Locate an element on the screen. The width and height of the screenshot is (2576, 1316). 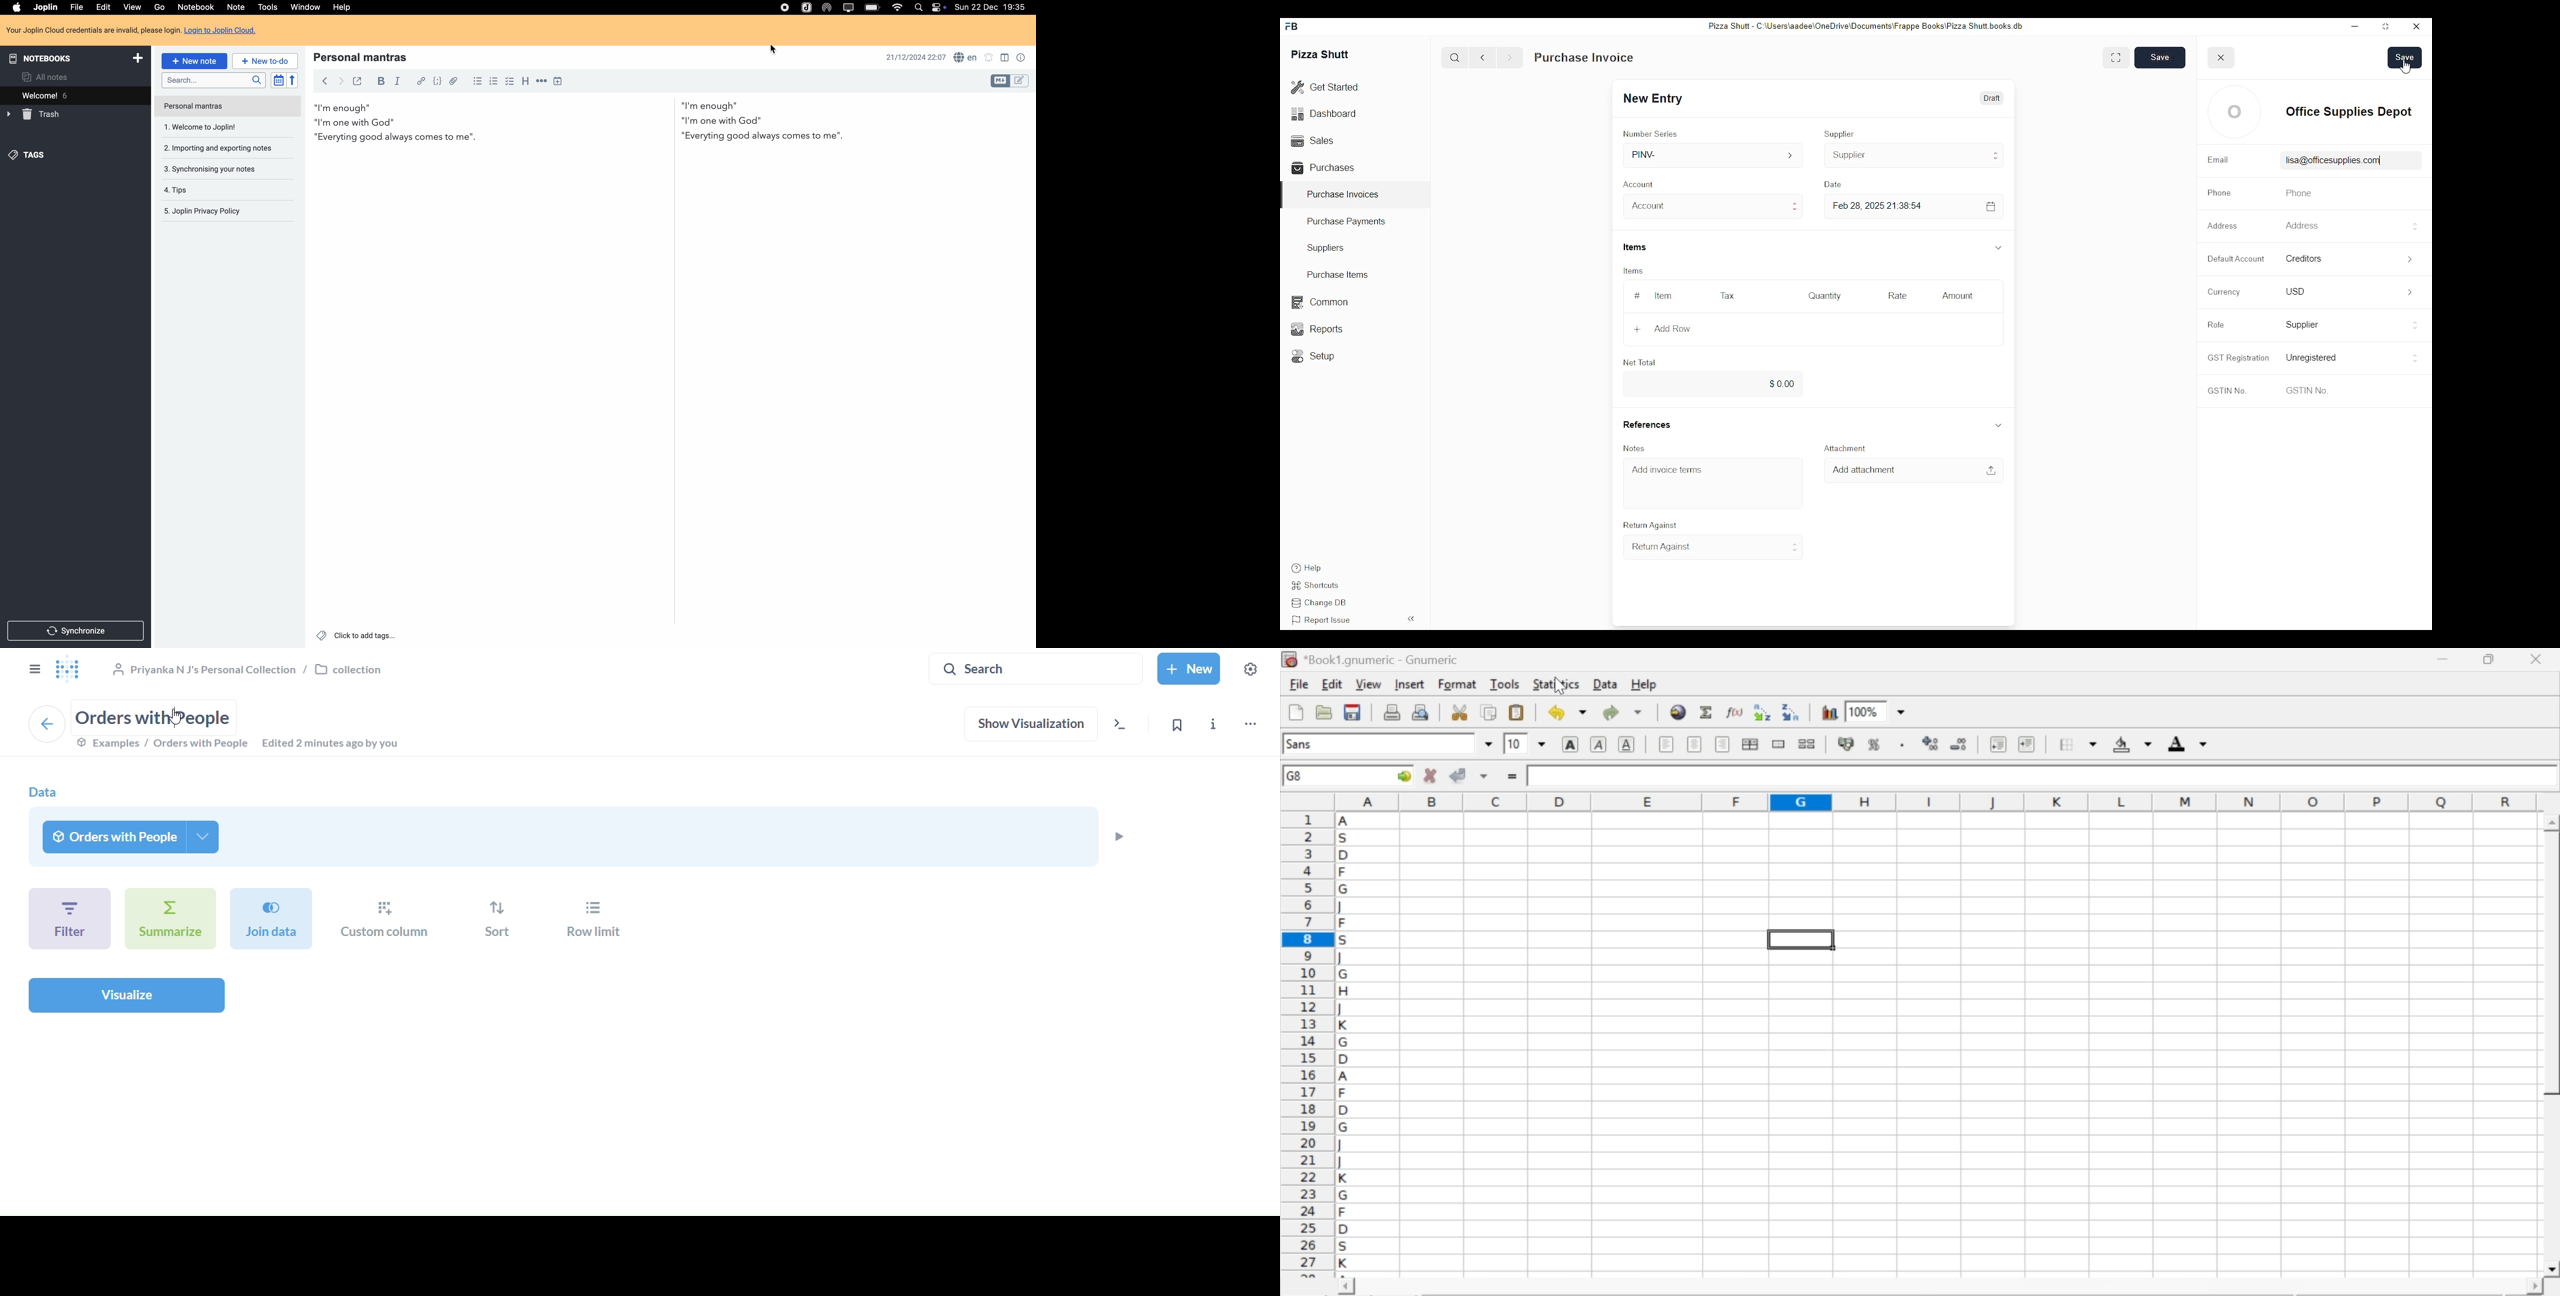
cursor is located at coordinates (775, 47).